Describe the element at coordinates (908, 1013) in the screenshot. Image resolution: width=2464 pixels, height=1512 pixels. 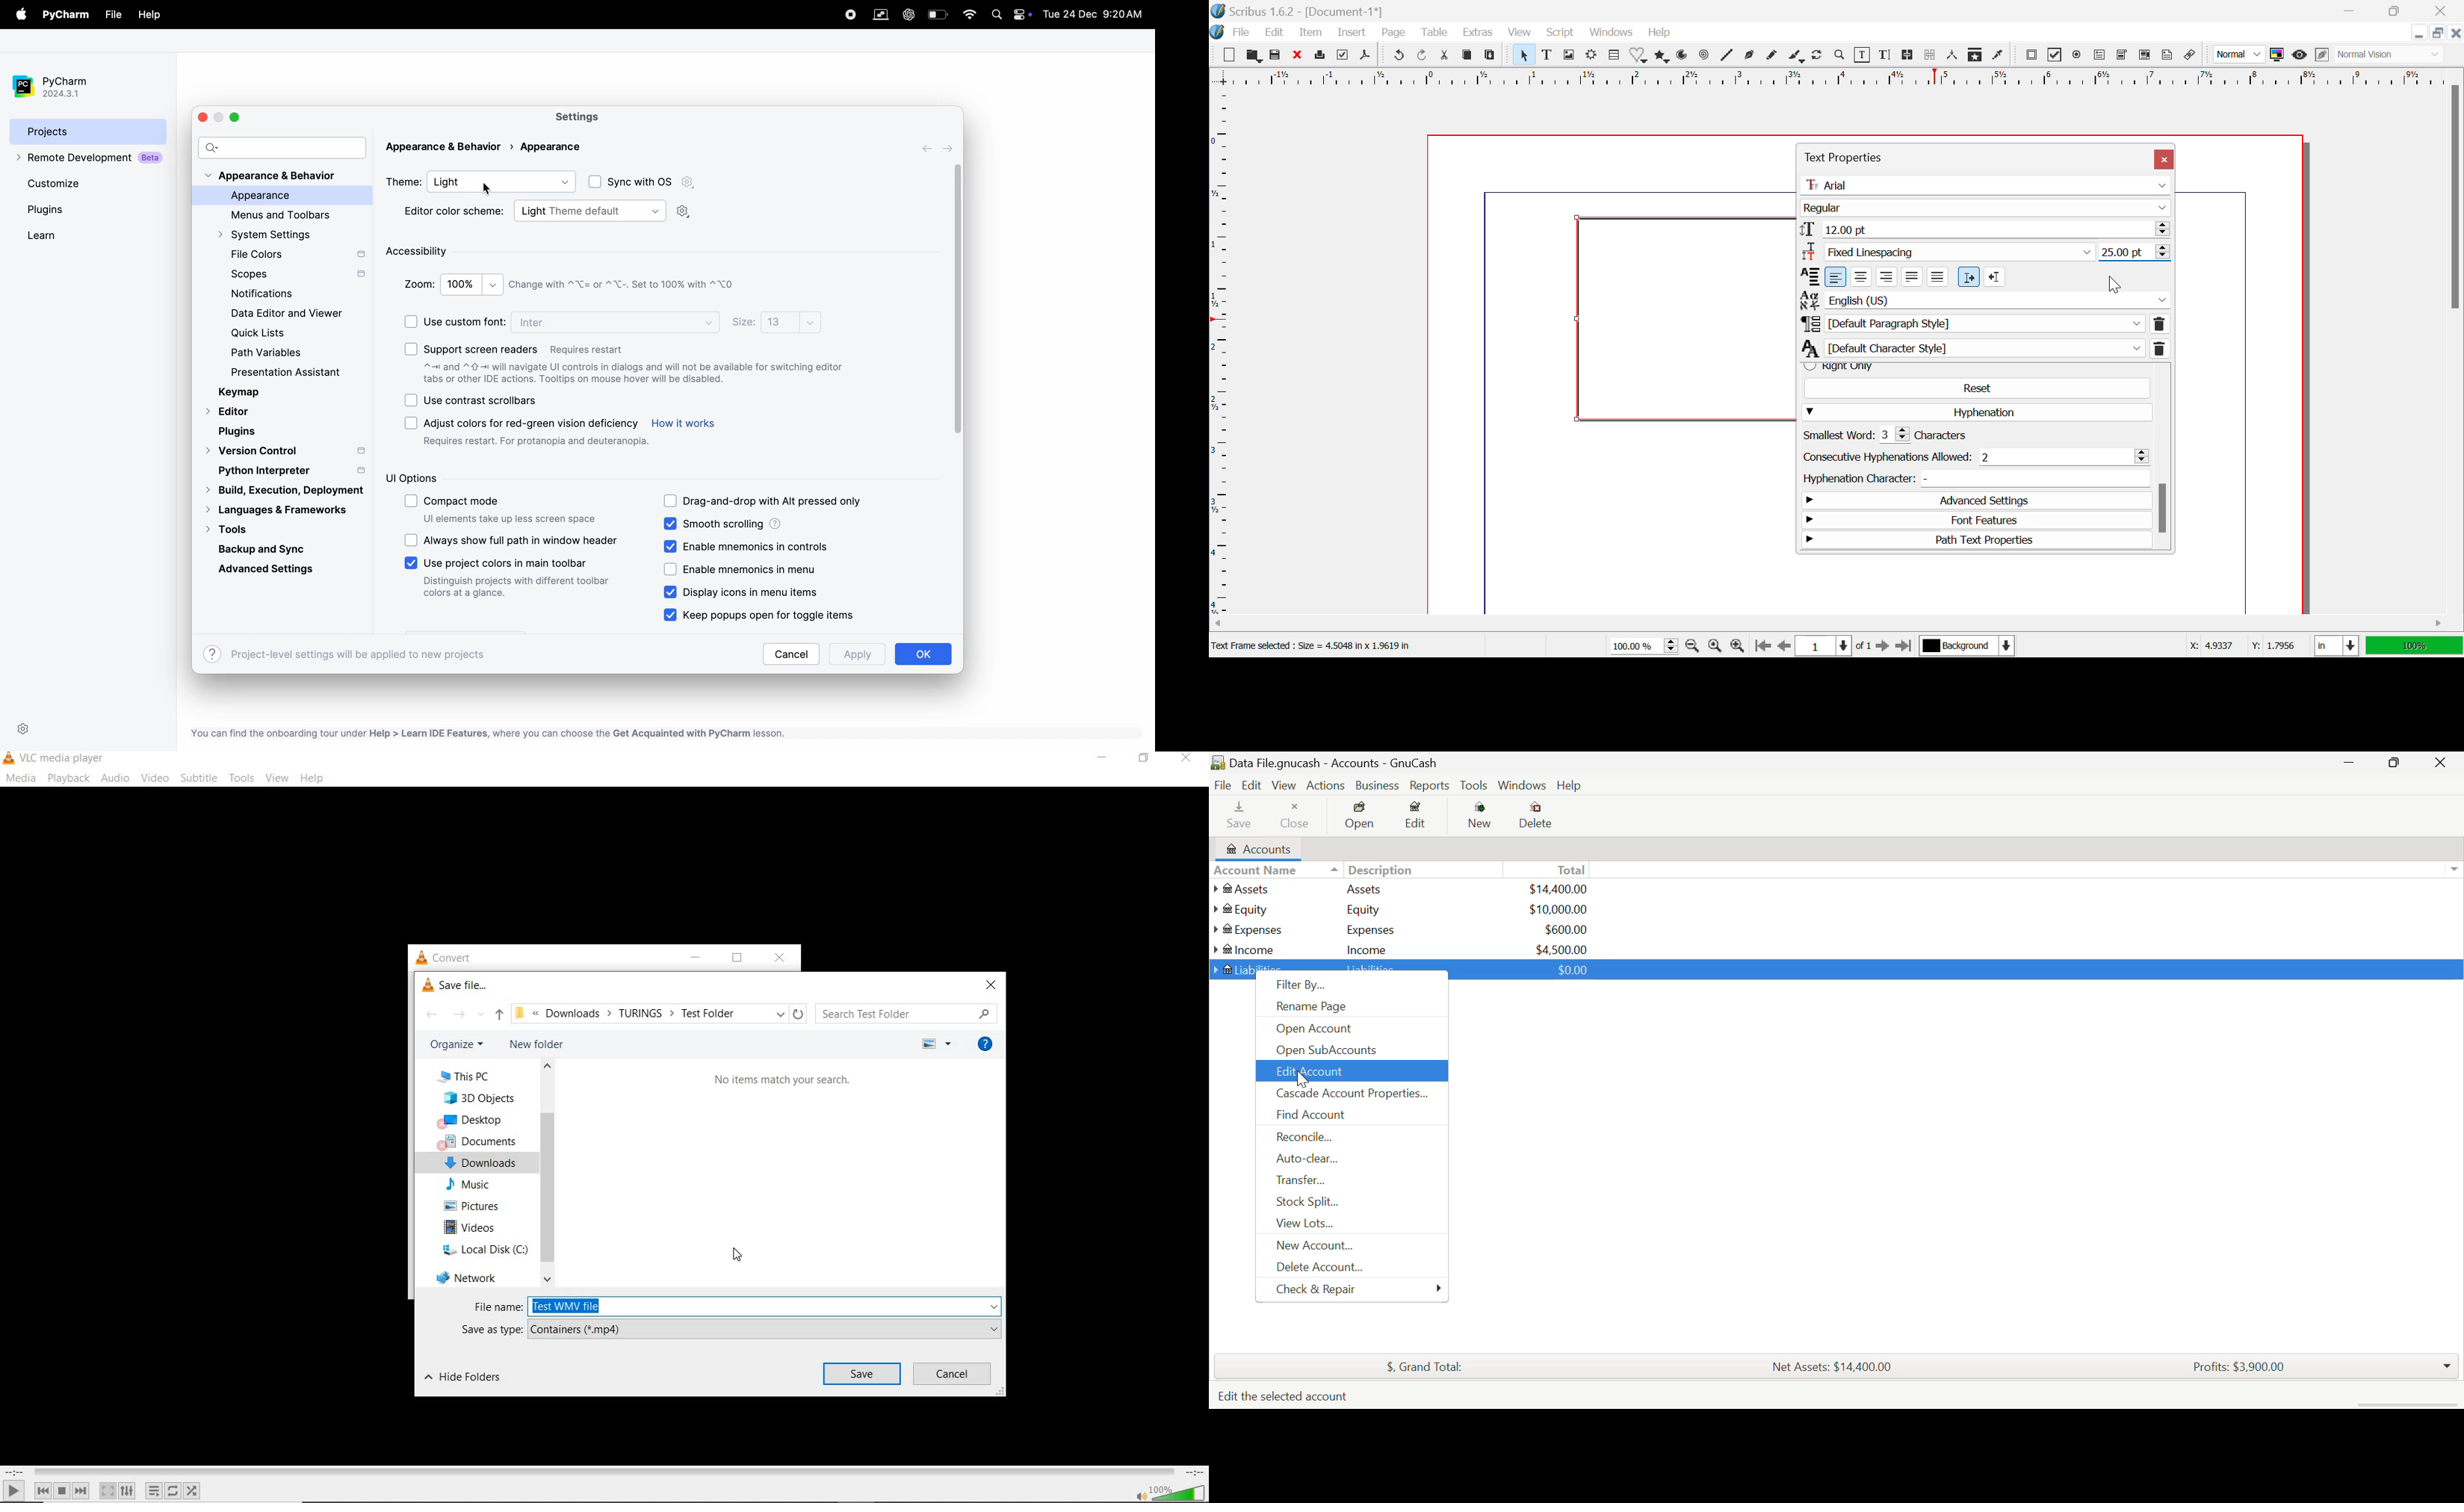
I see `search folder` at that location.